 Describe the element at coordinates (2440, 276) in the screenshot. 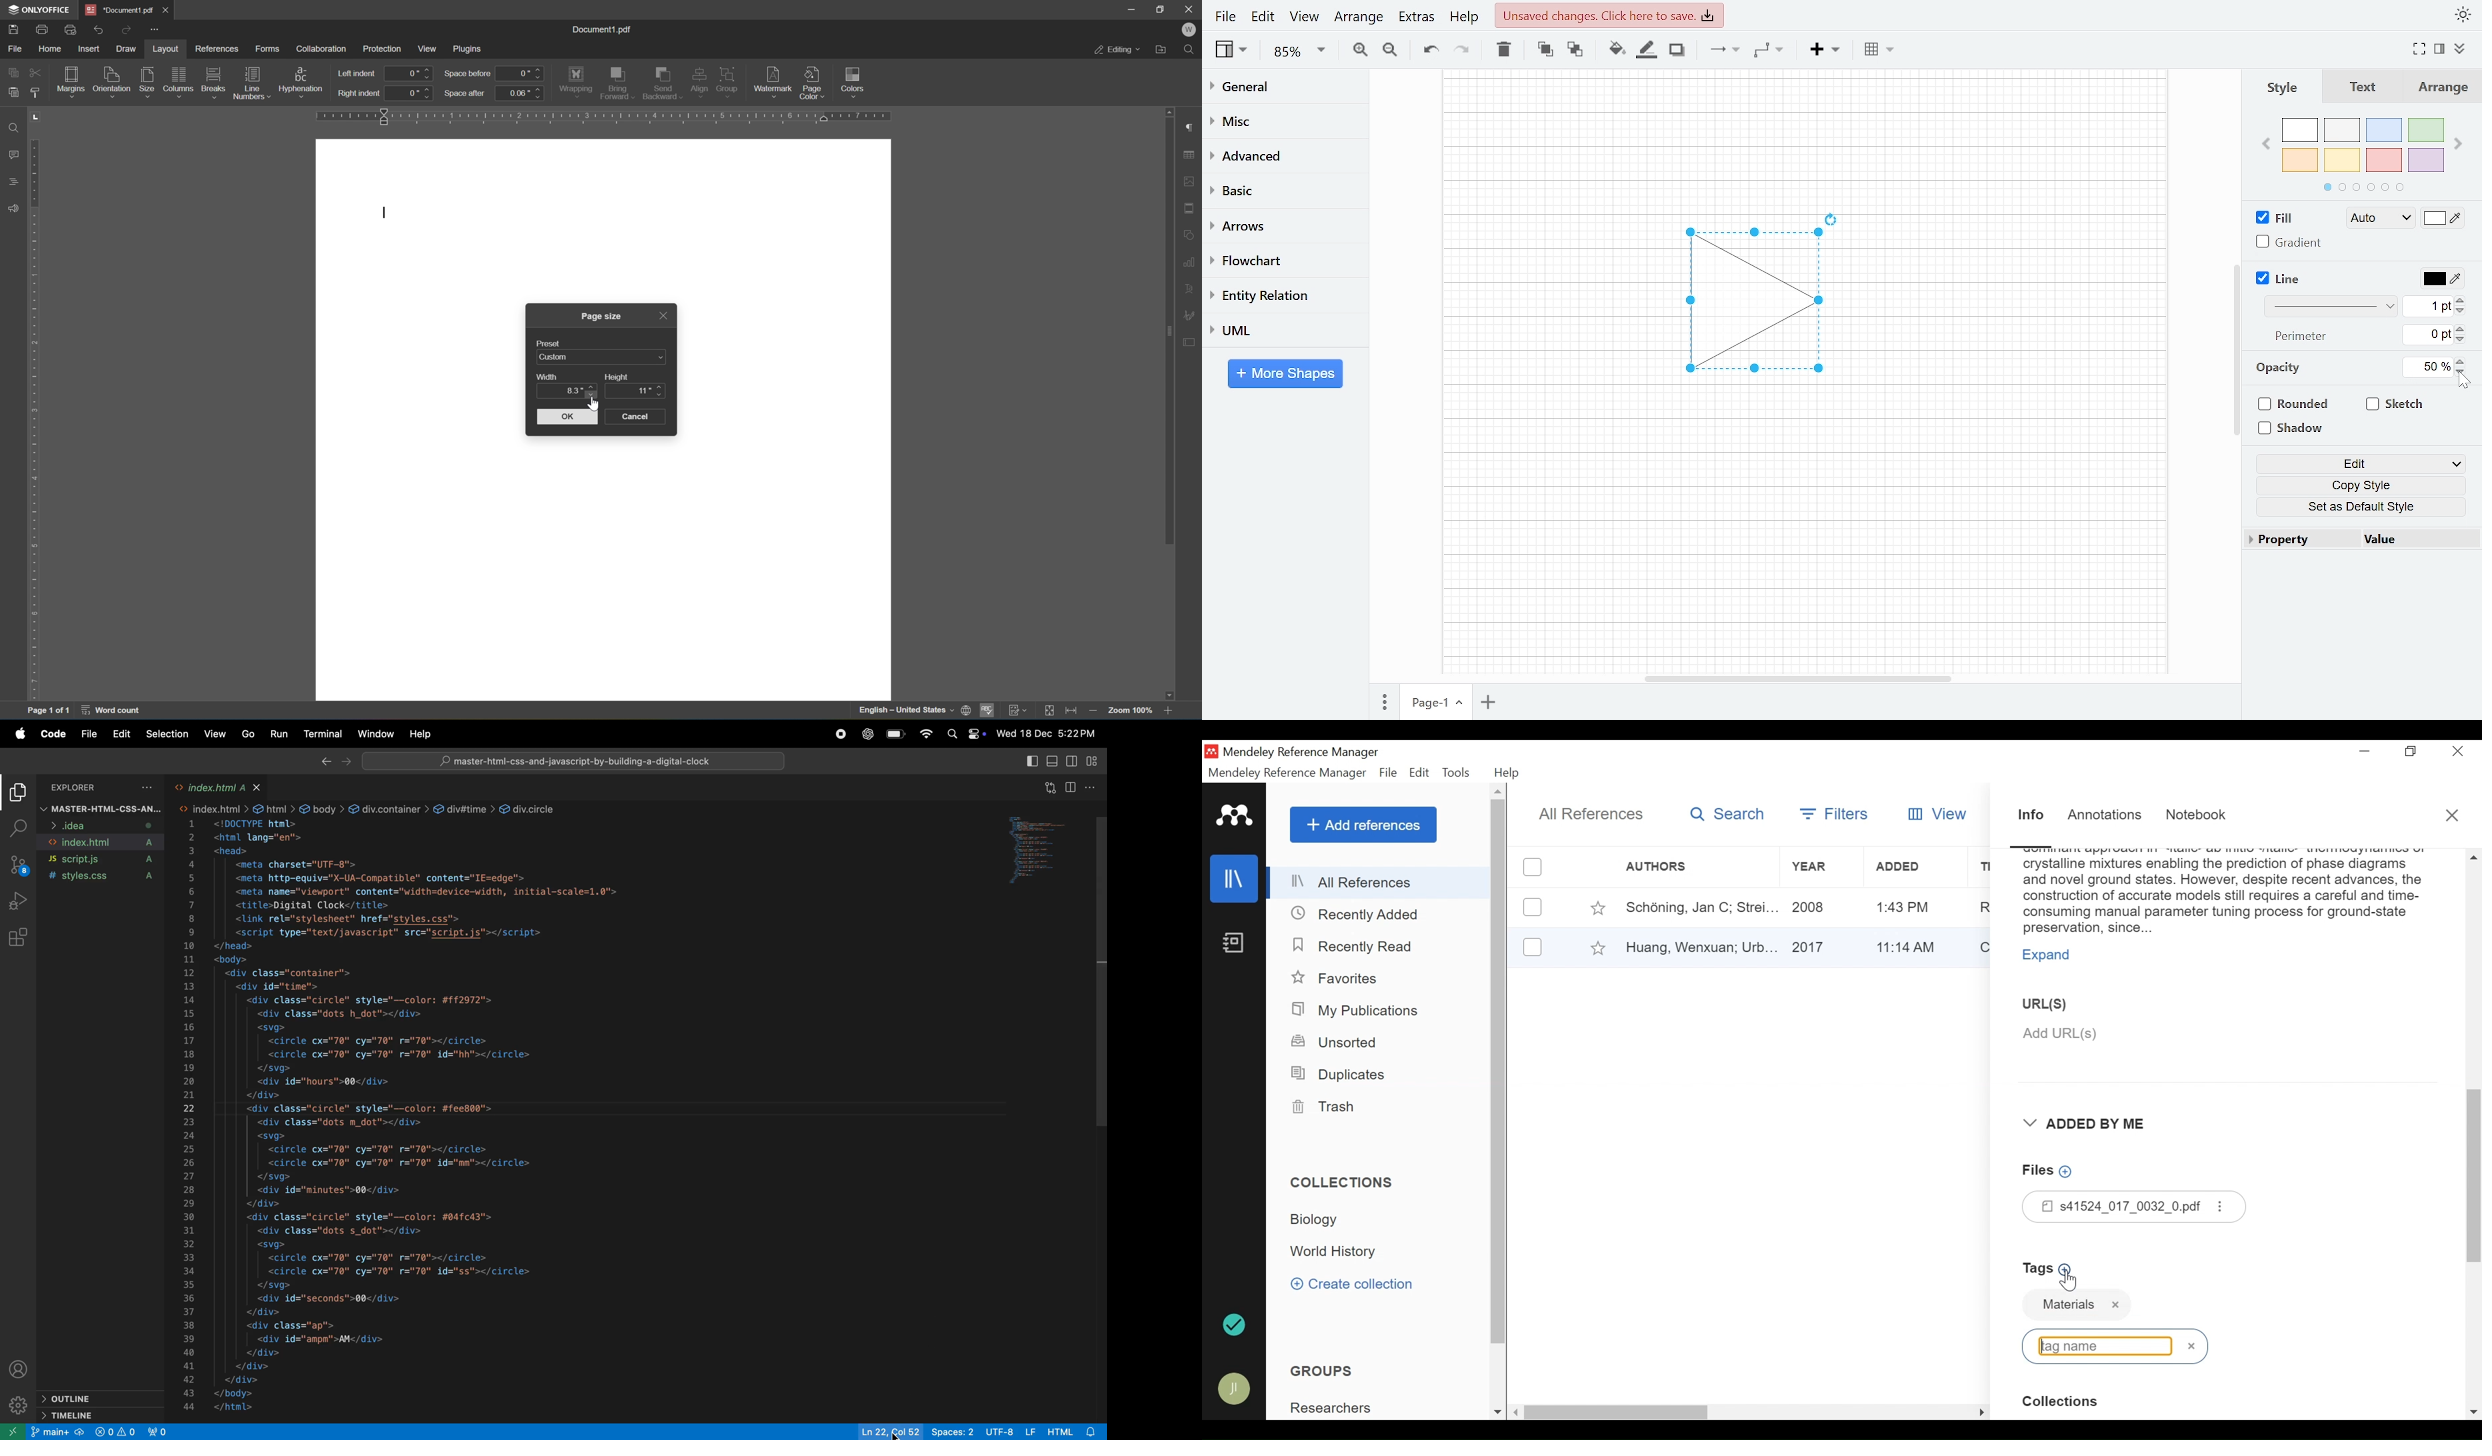

I see `Line color` at that location.